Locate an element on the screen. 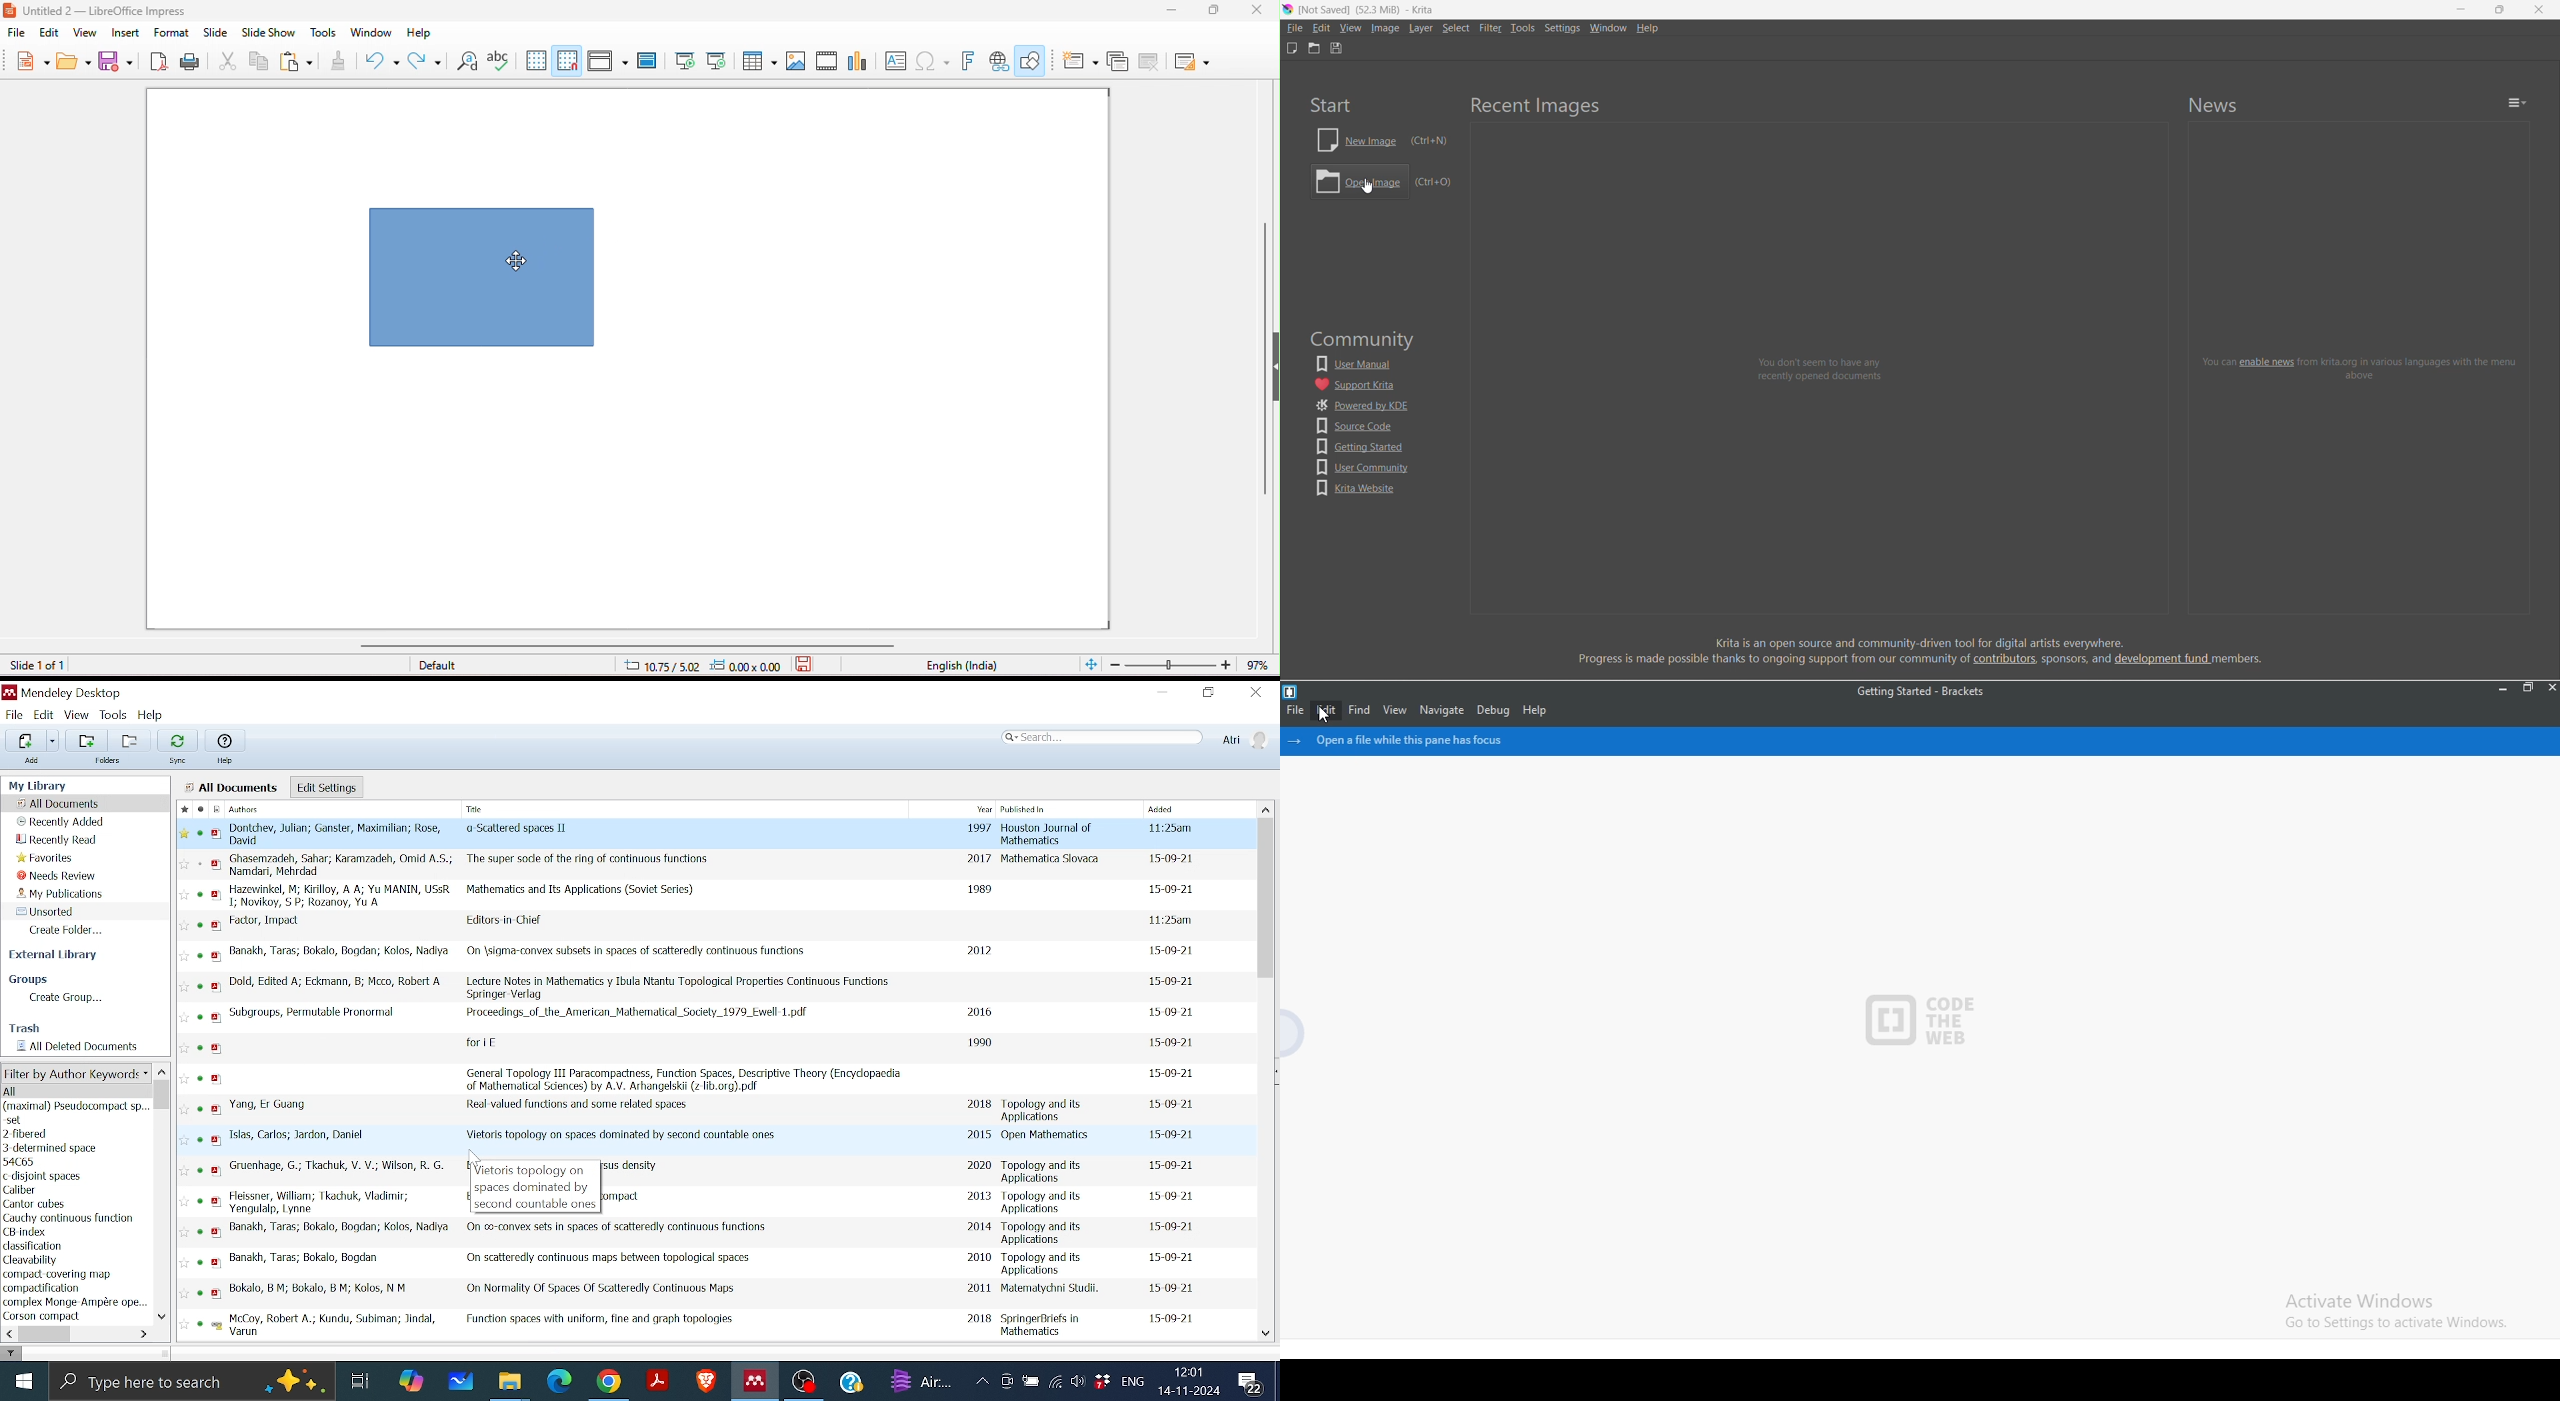 The height and width of the screenshot is (1428, 2576). fit slide to current window is located at coordinates (1092, 663).